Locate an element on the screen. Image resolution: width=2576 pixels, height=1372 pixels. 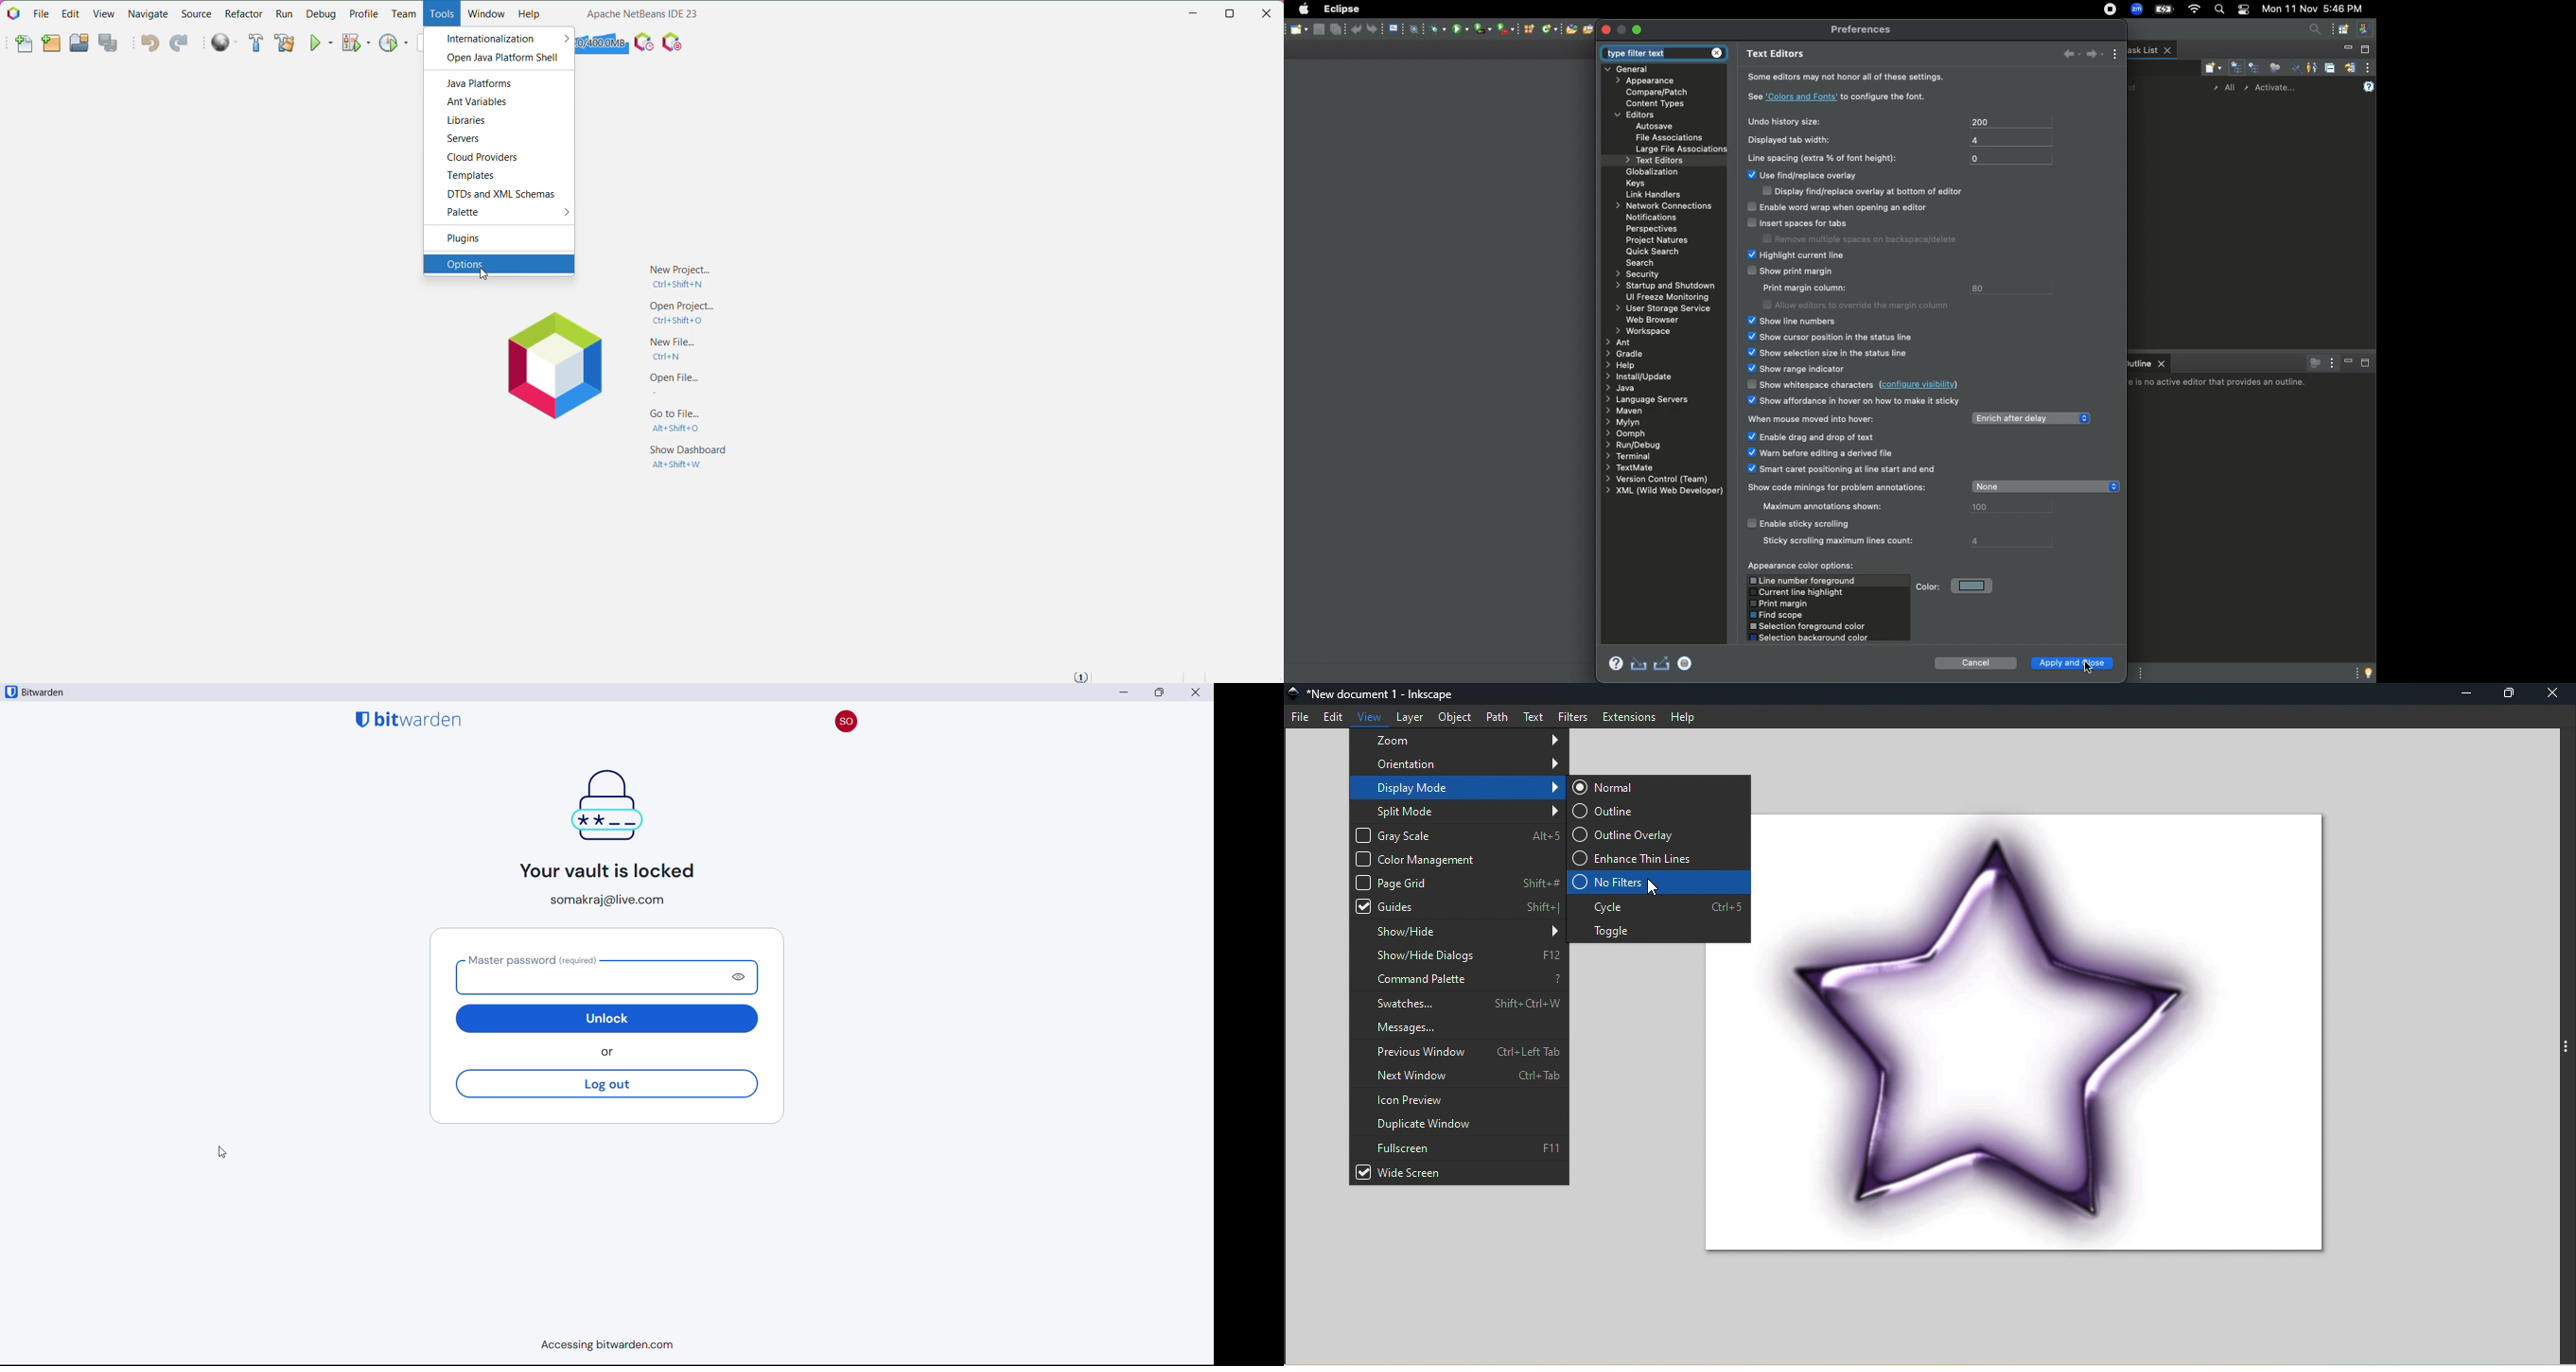
4 is located at coordinates (2009, 140).